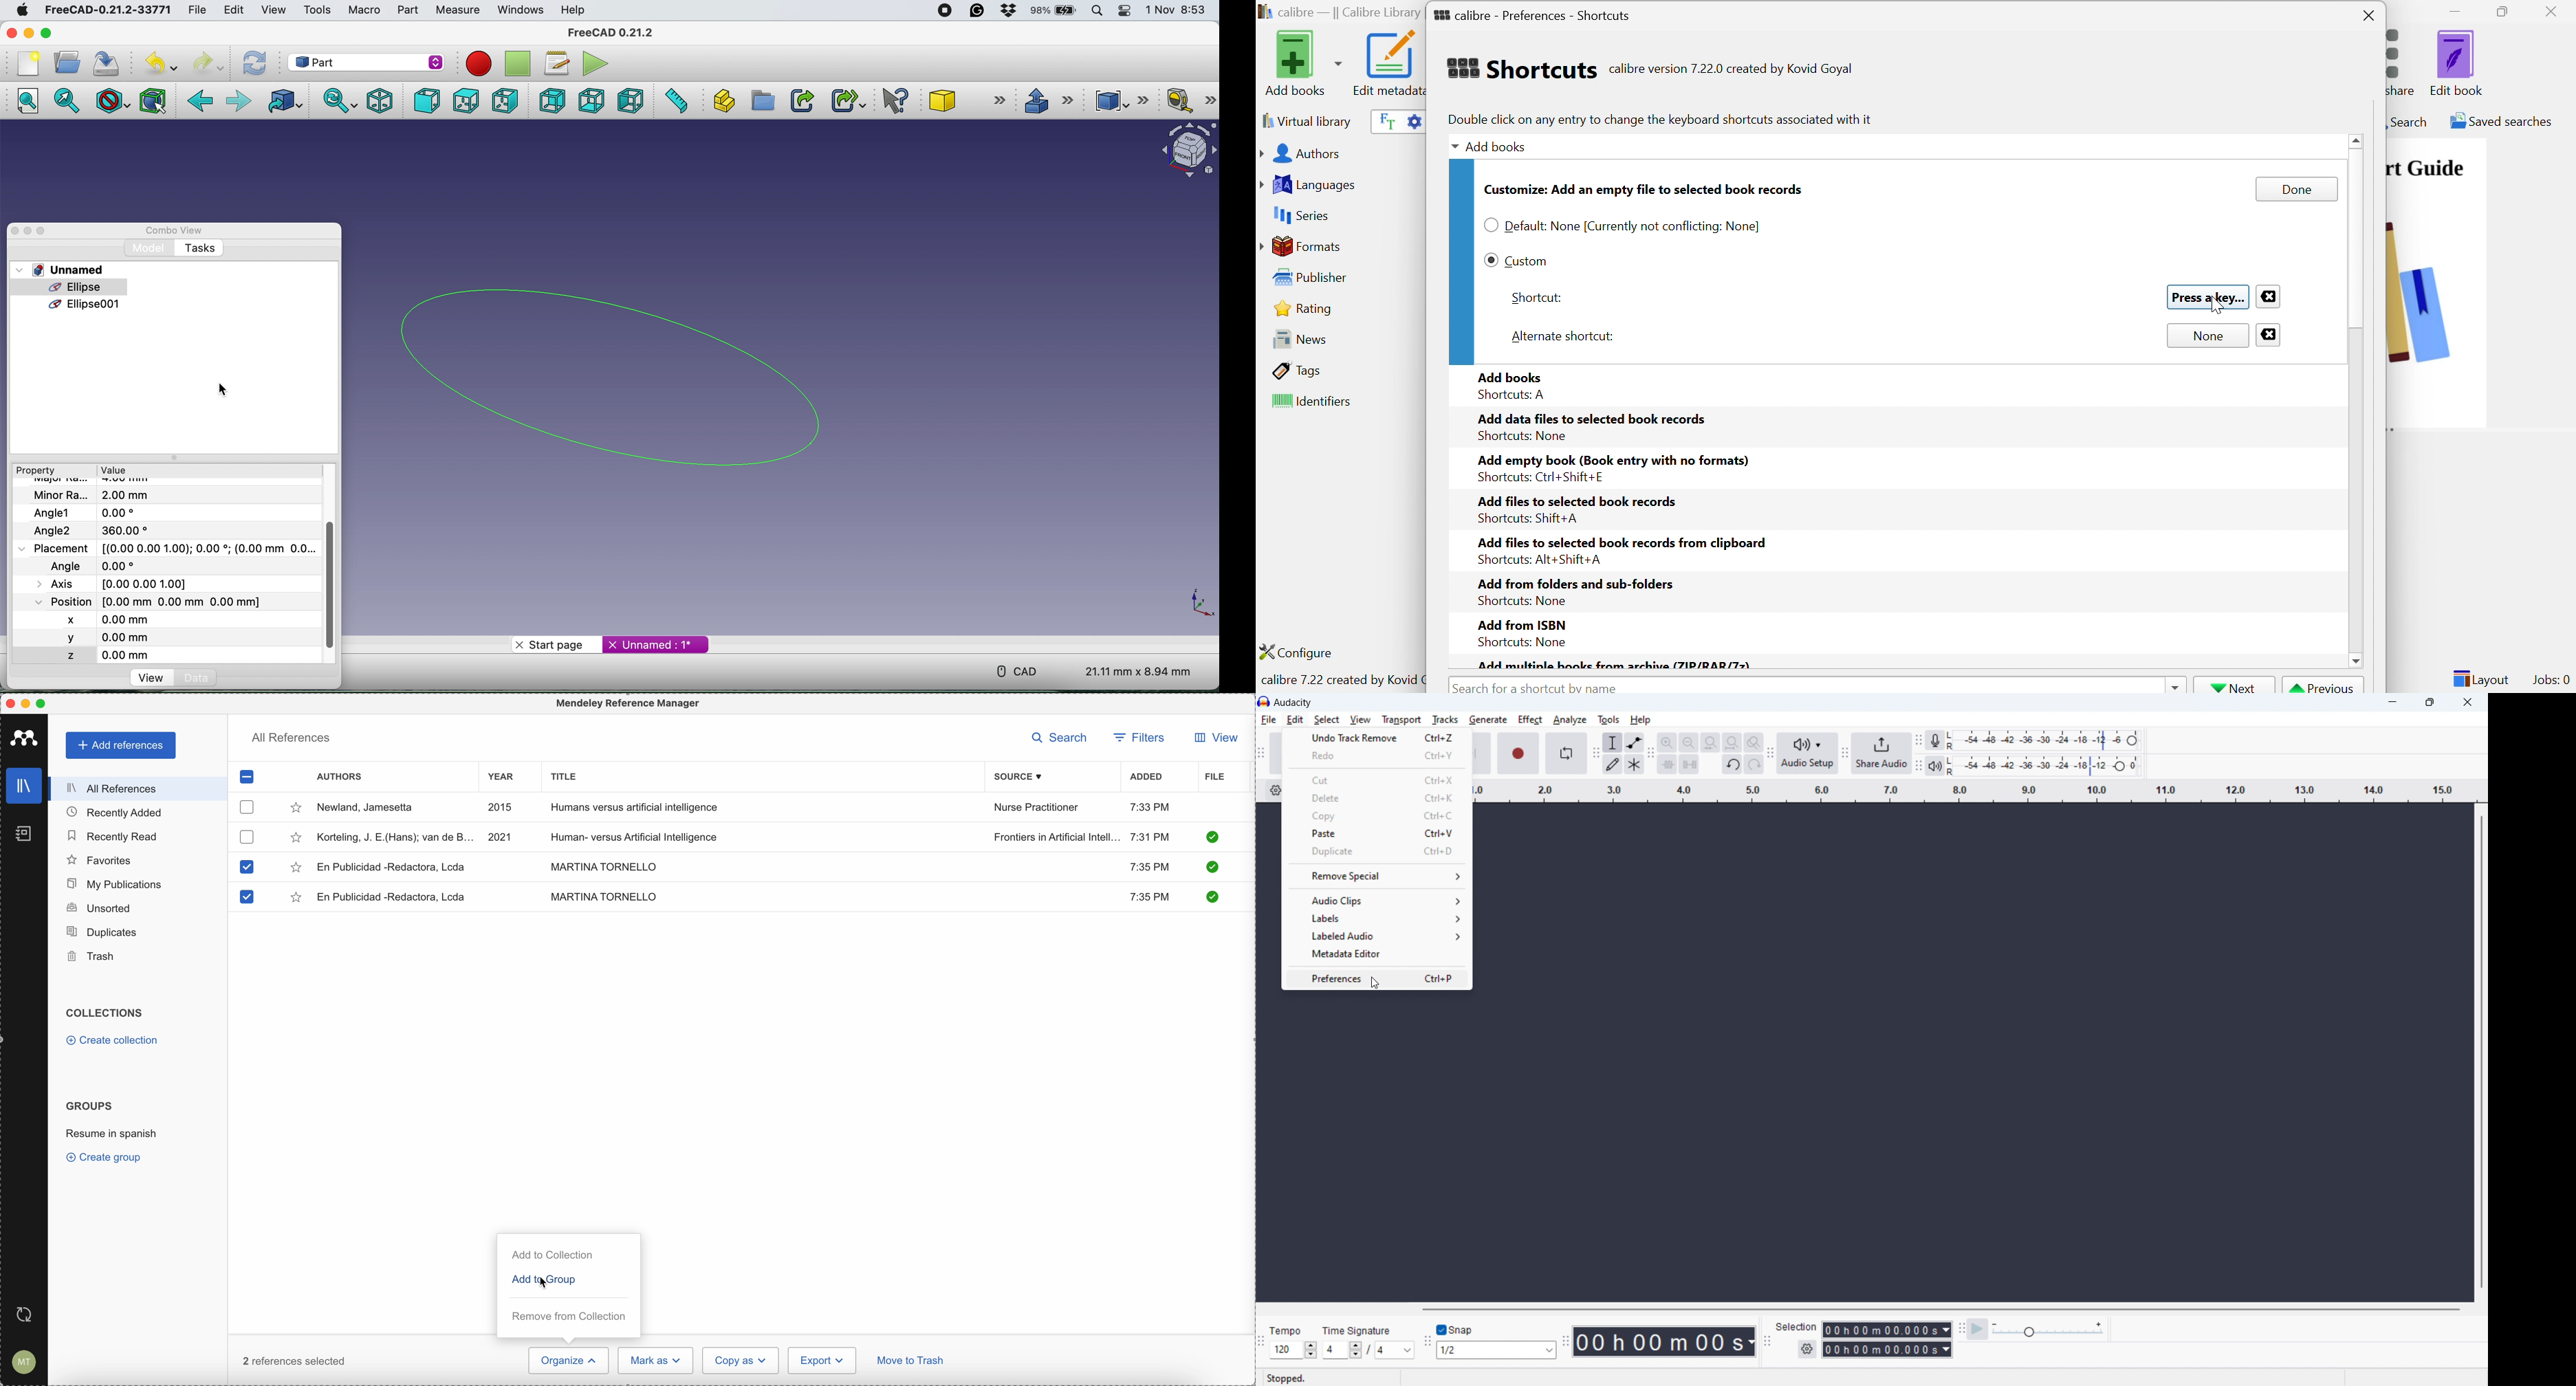  I want to click on isometric, so click(380, 100).